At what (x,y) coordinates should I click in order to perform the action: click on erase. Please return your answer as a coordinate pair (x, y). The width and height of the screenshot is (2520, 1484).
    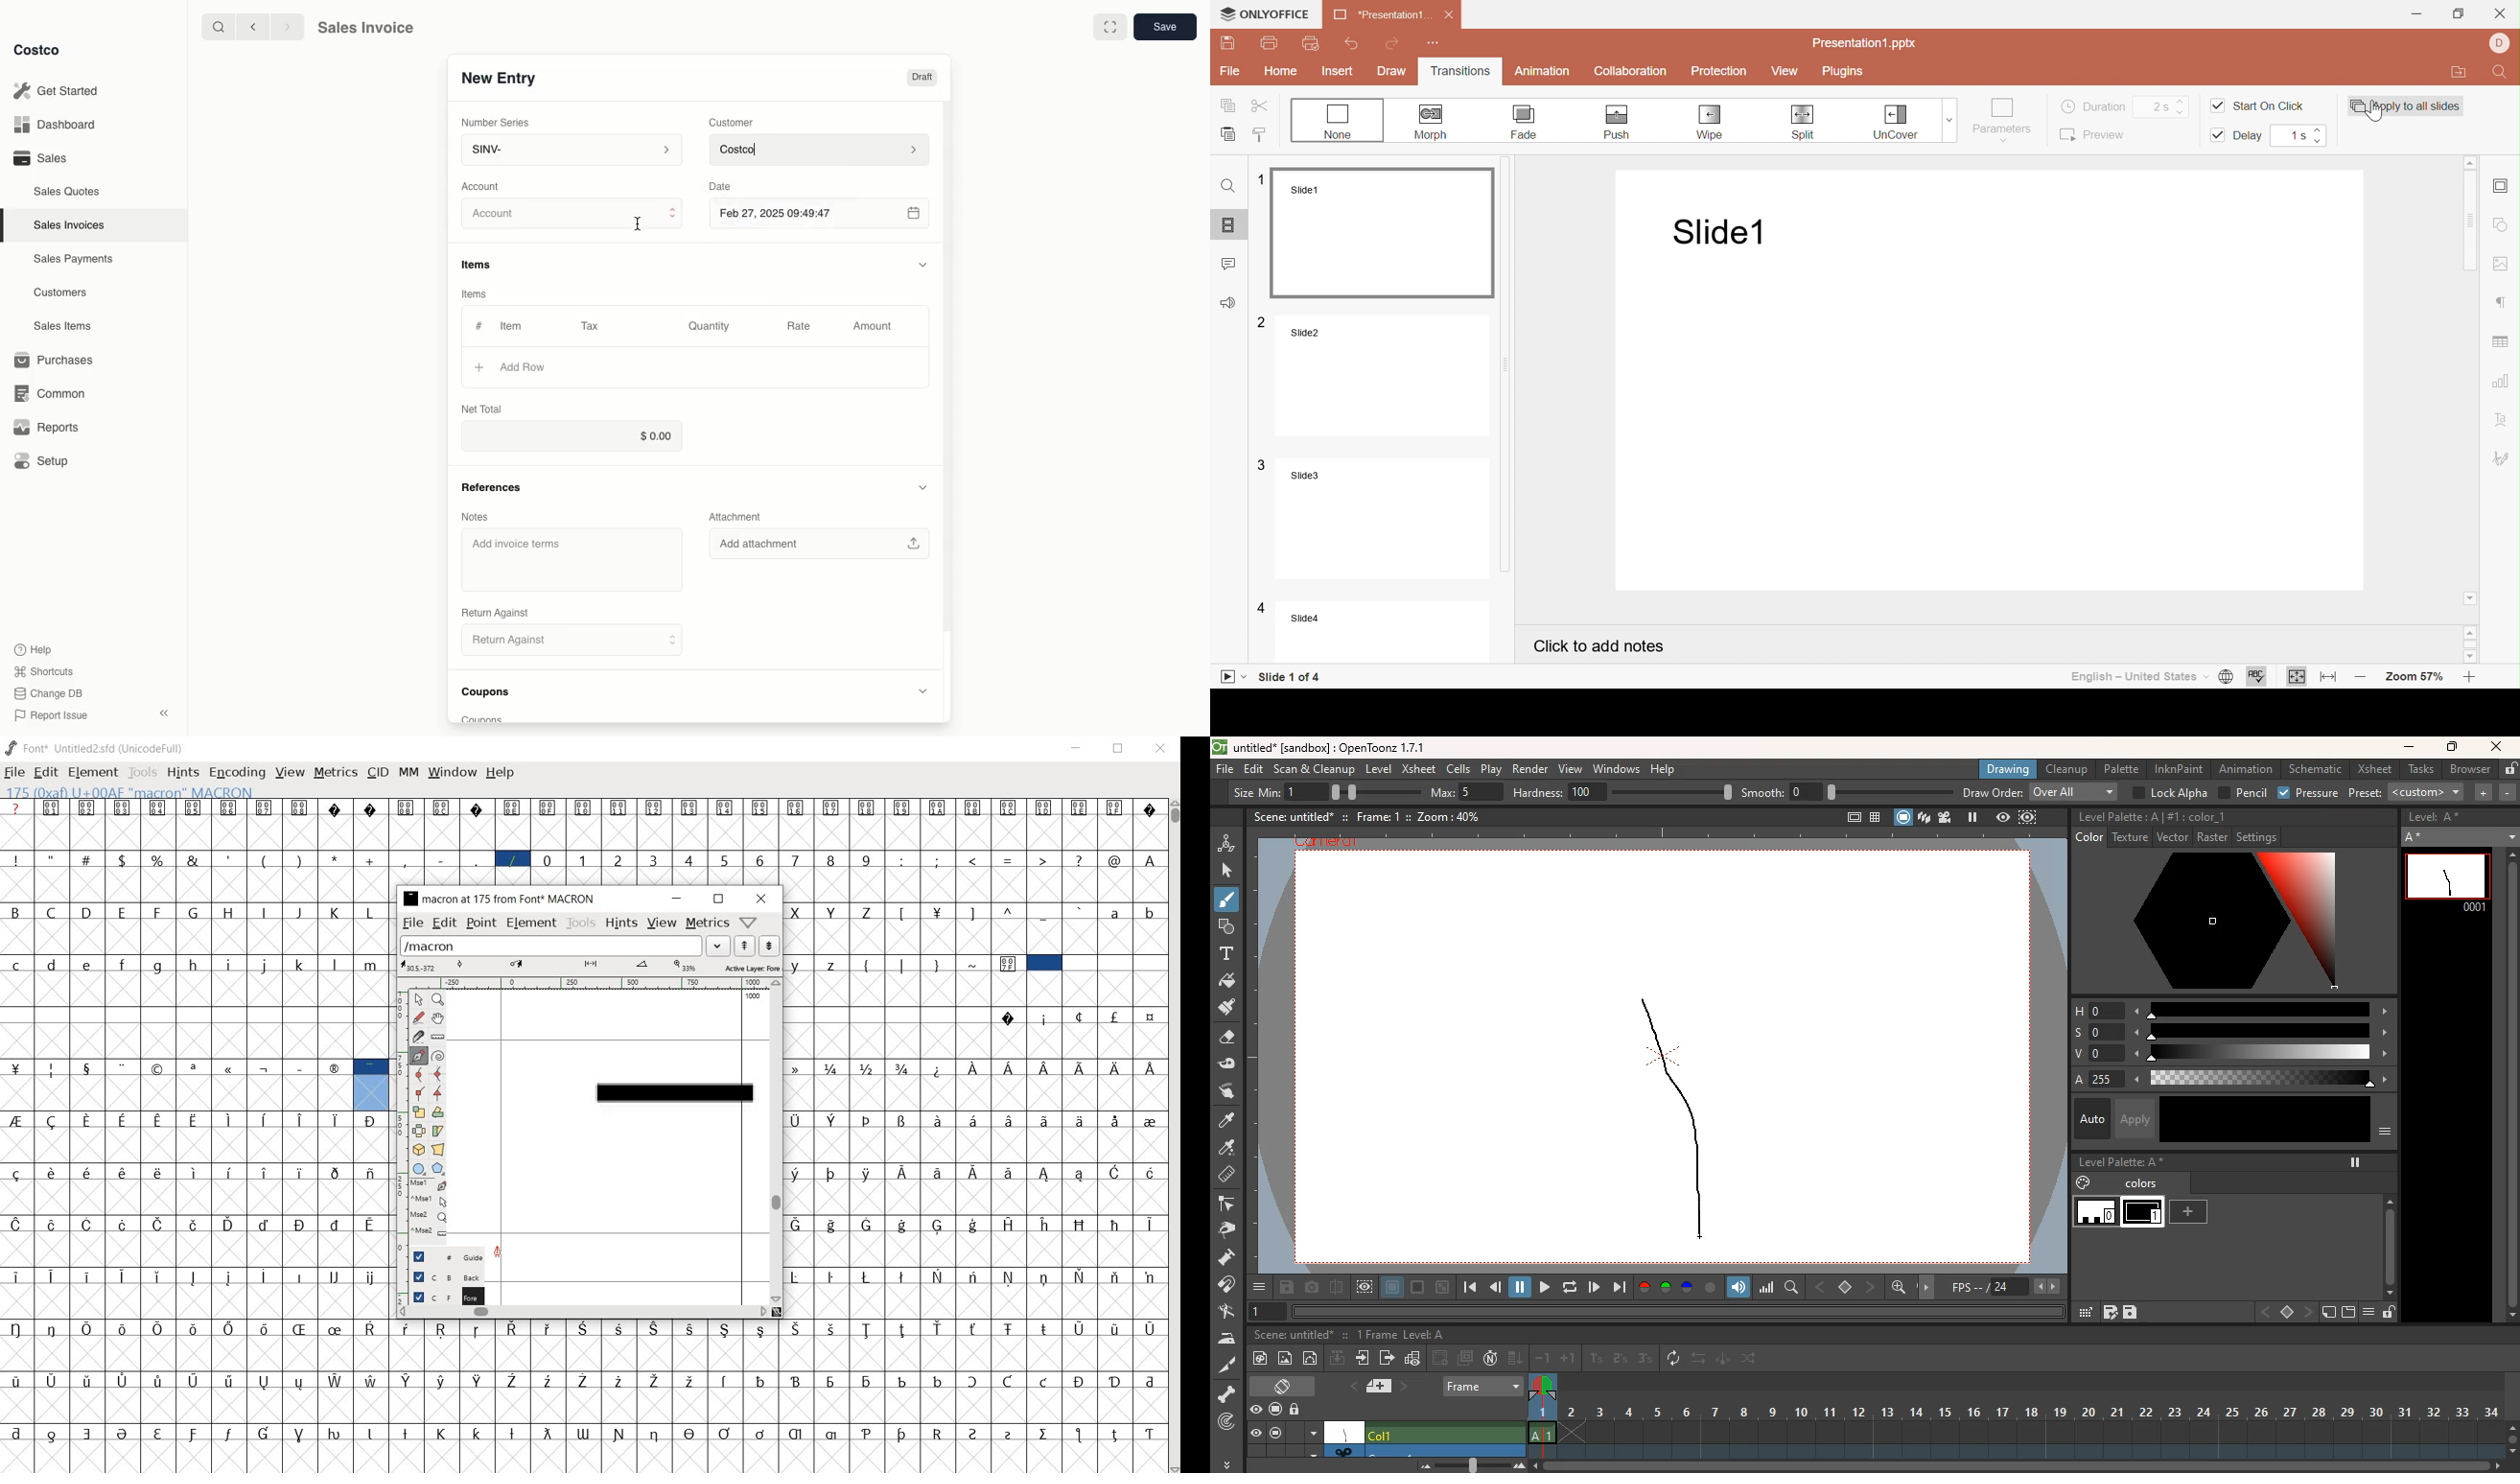
    Looking at the image, I should click on (1228, 1041).